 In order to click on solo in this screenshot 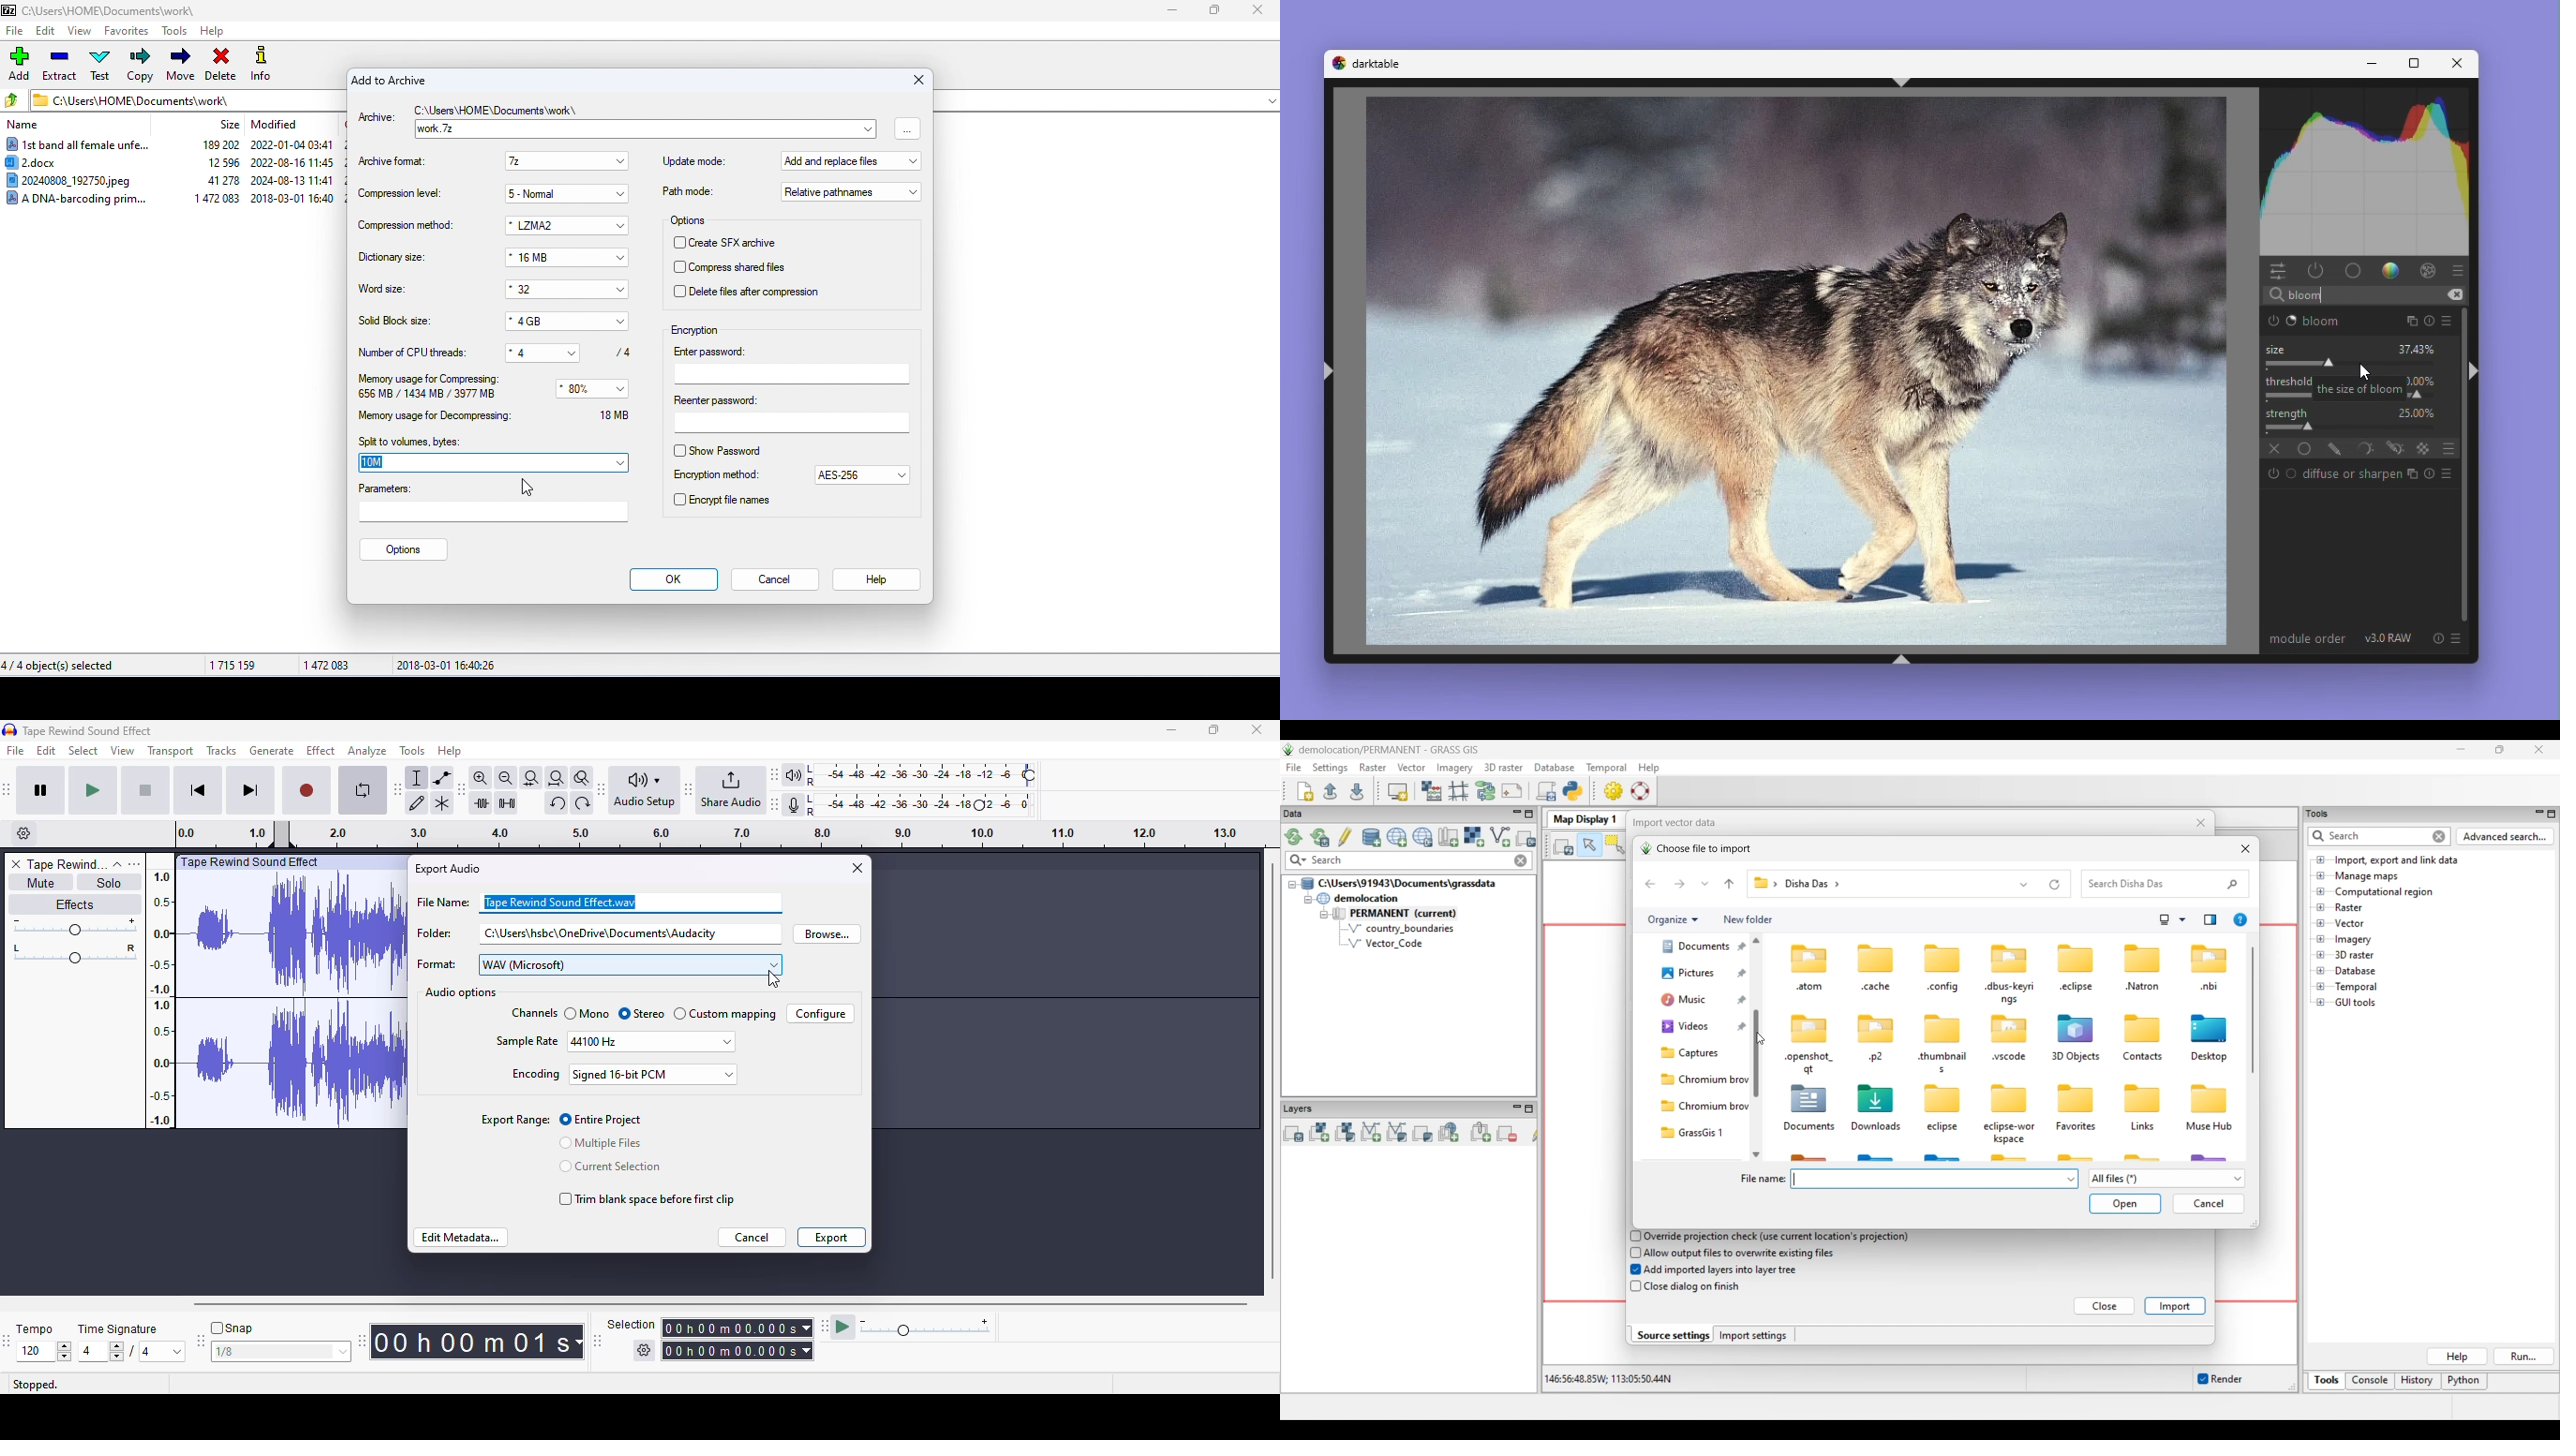, I will do `click(112, 882)`.